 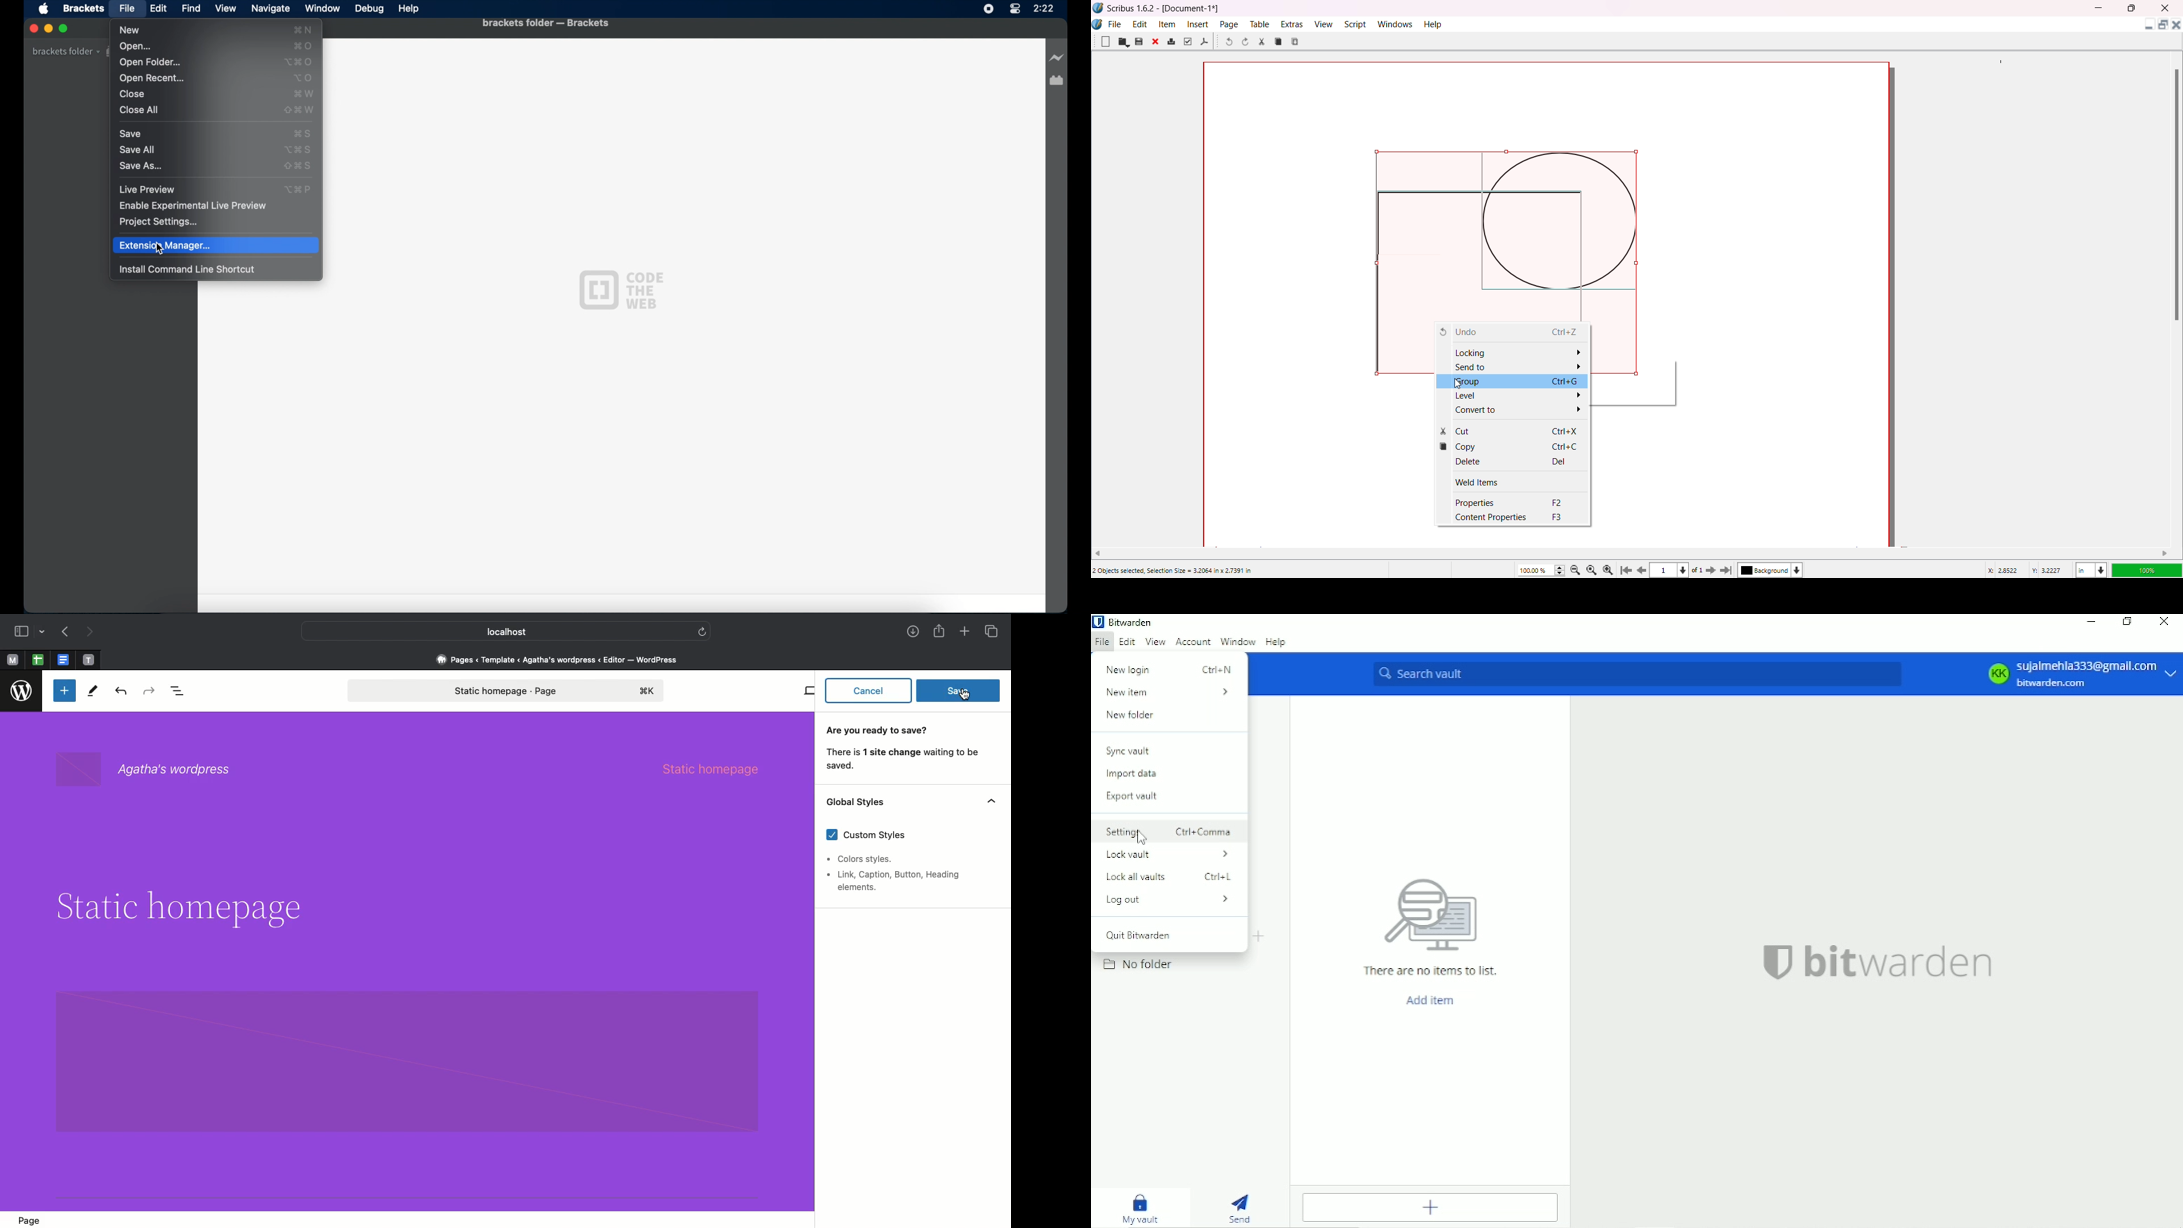 What do you see at coordinates (1296, 41) in the screenshot?
I see `Paste` at bounding box center [1296, 41].